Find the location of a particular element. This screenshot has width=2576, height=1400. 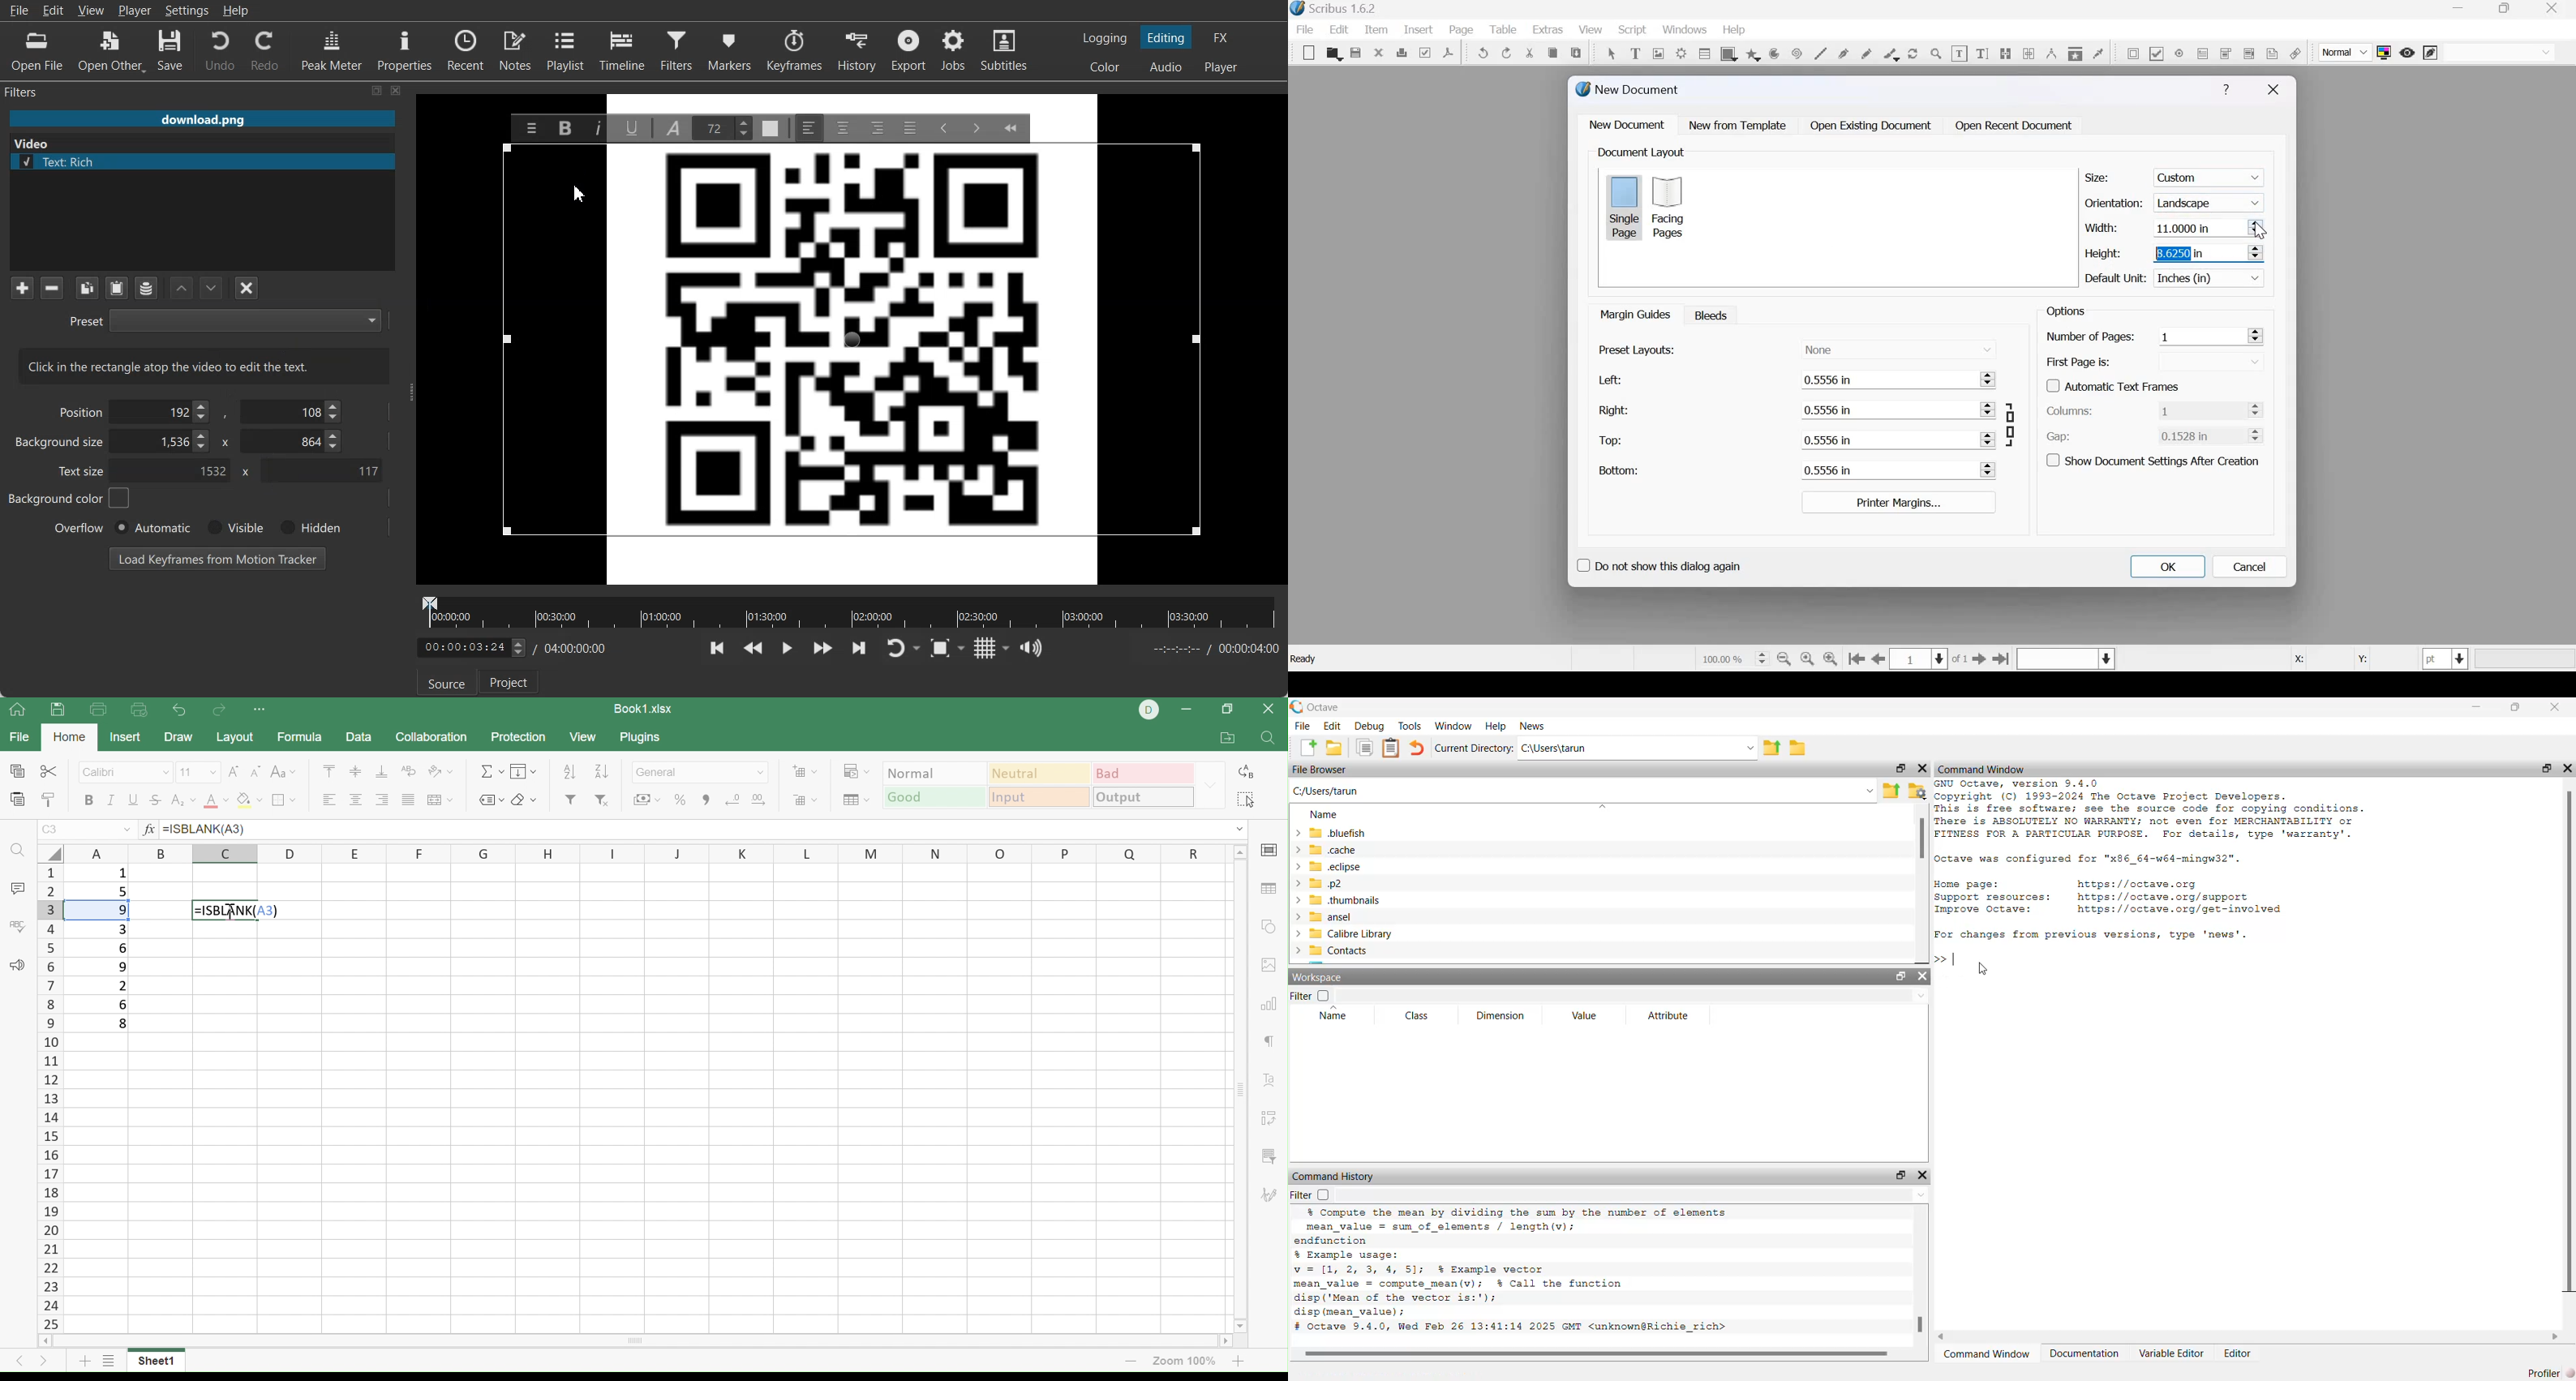

calligraphic line is located at coordinates (1889, 53).